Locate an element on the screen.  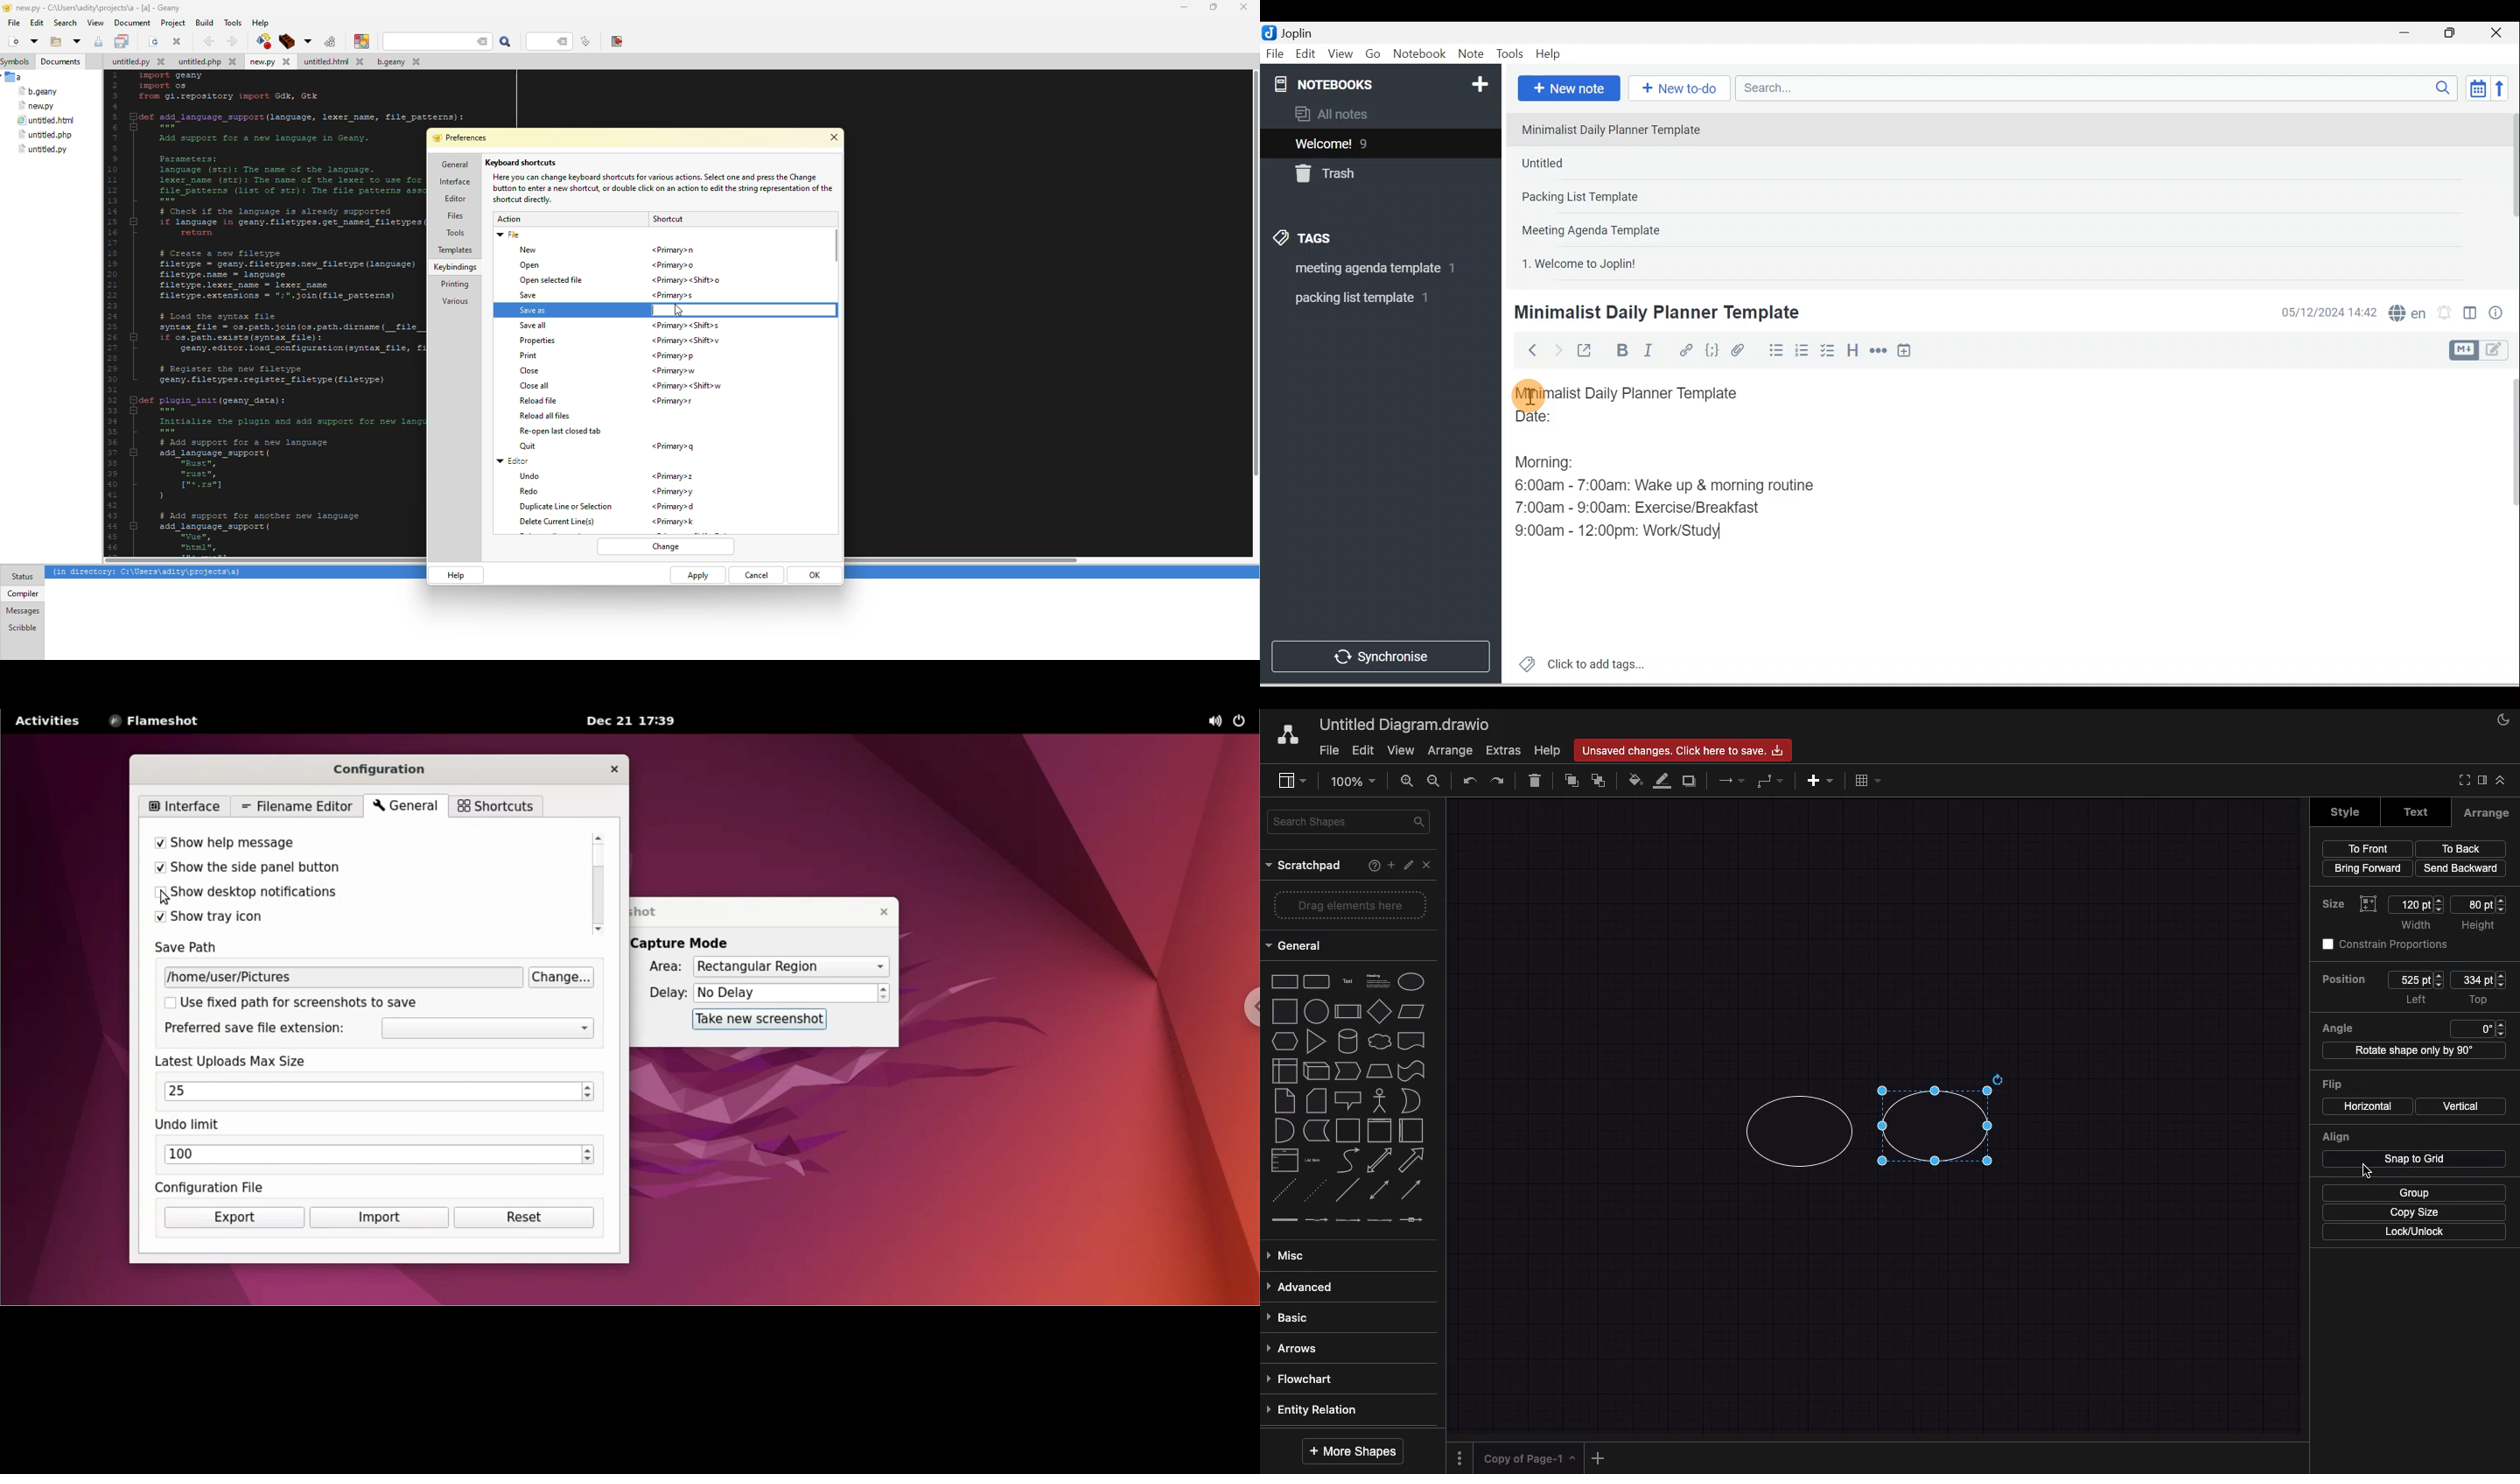
Toggle editor layout is located at coordinates (2483, 351).